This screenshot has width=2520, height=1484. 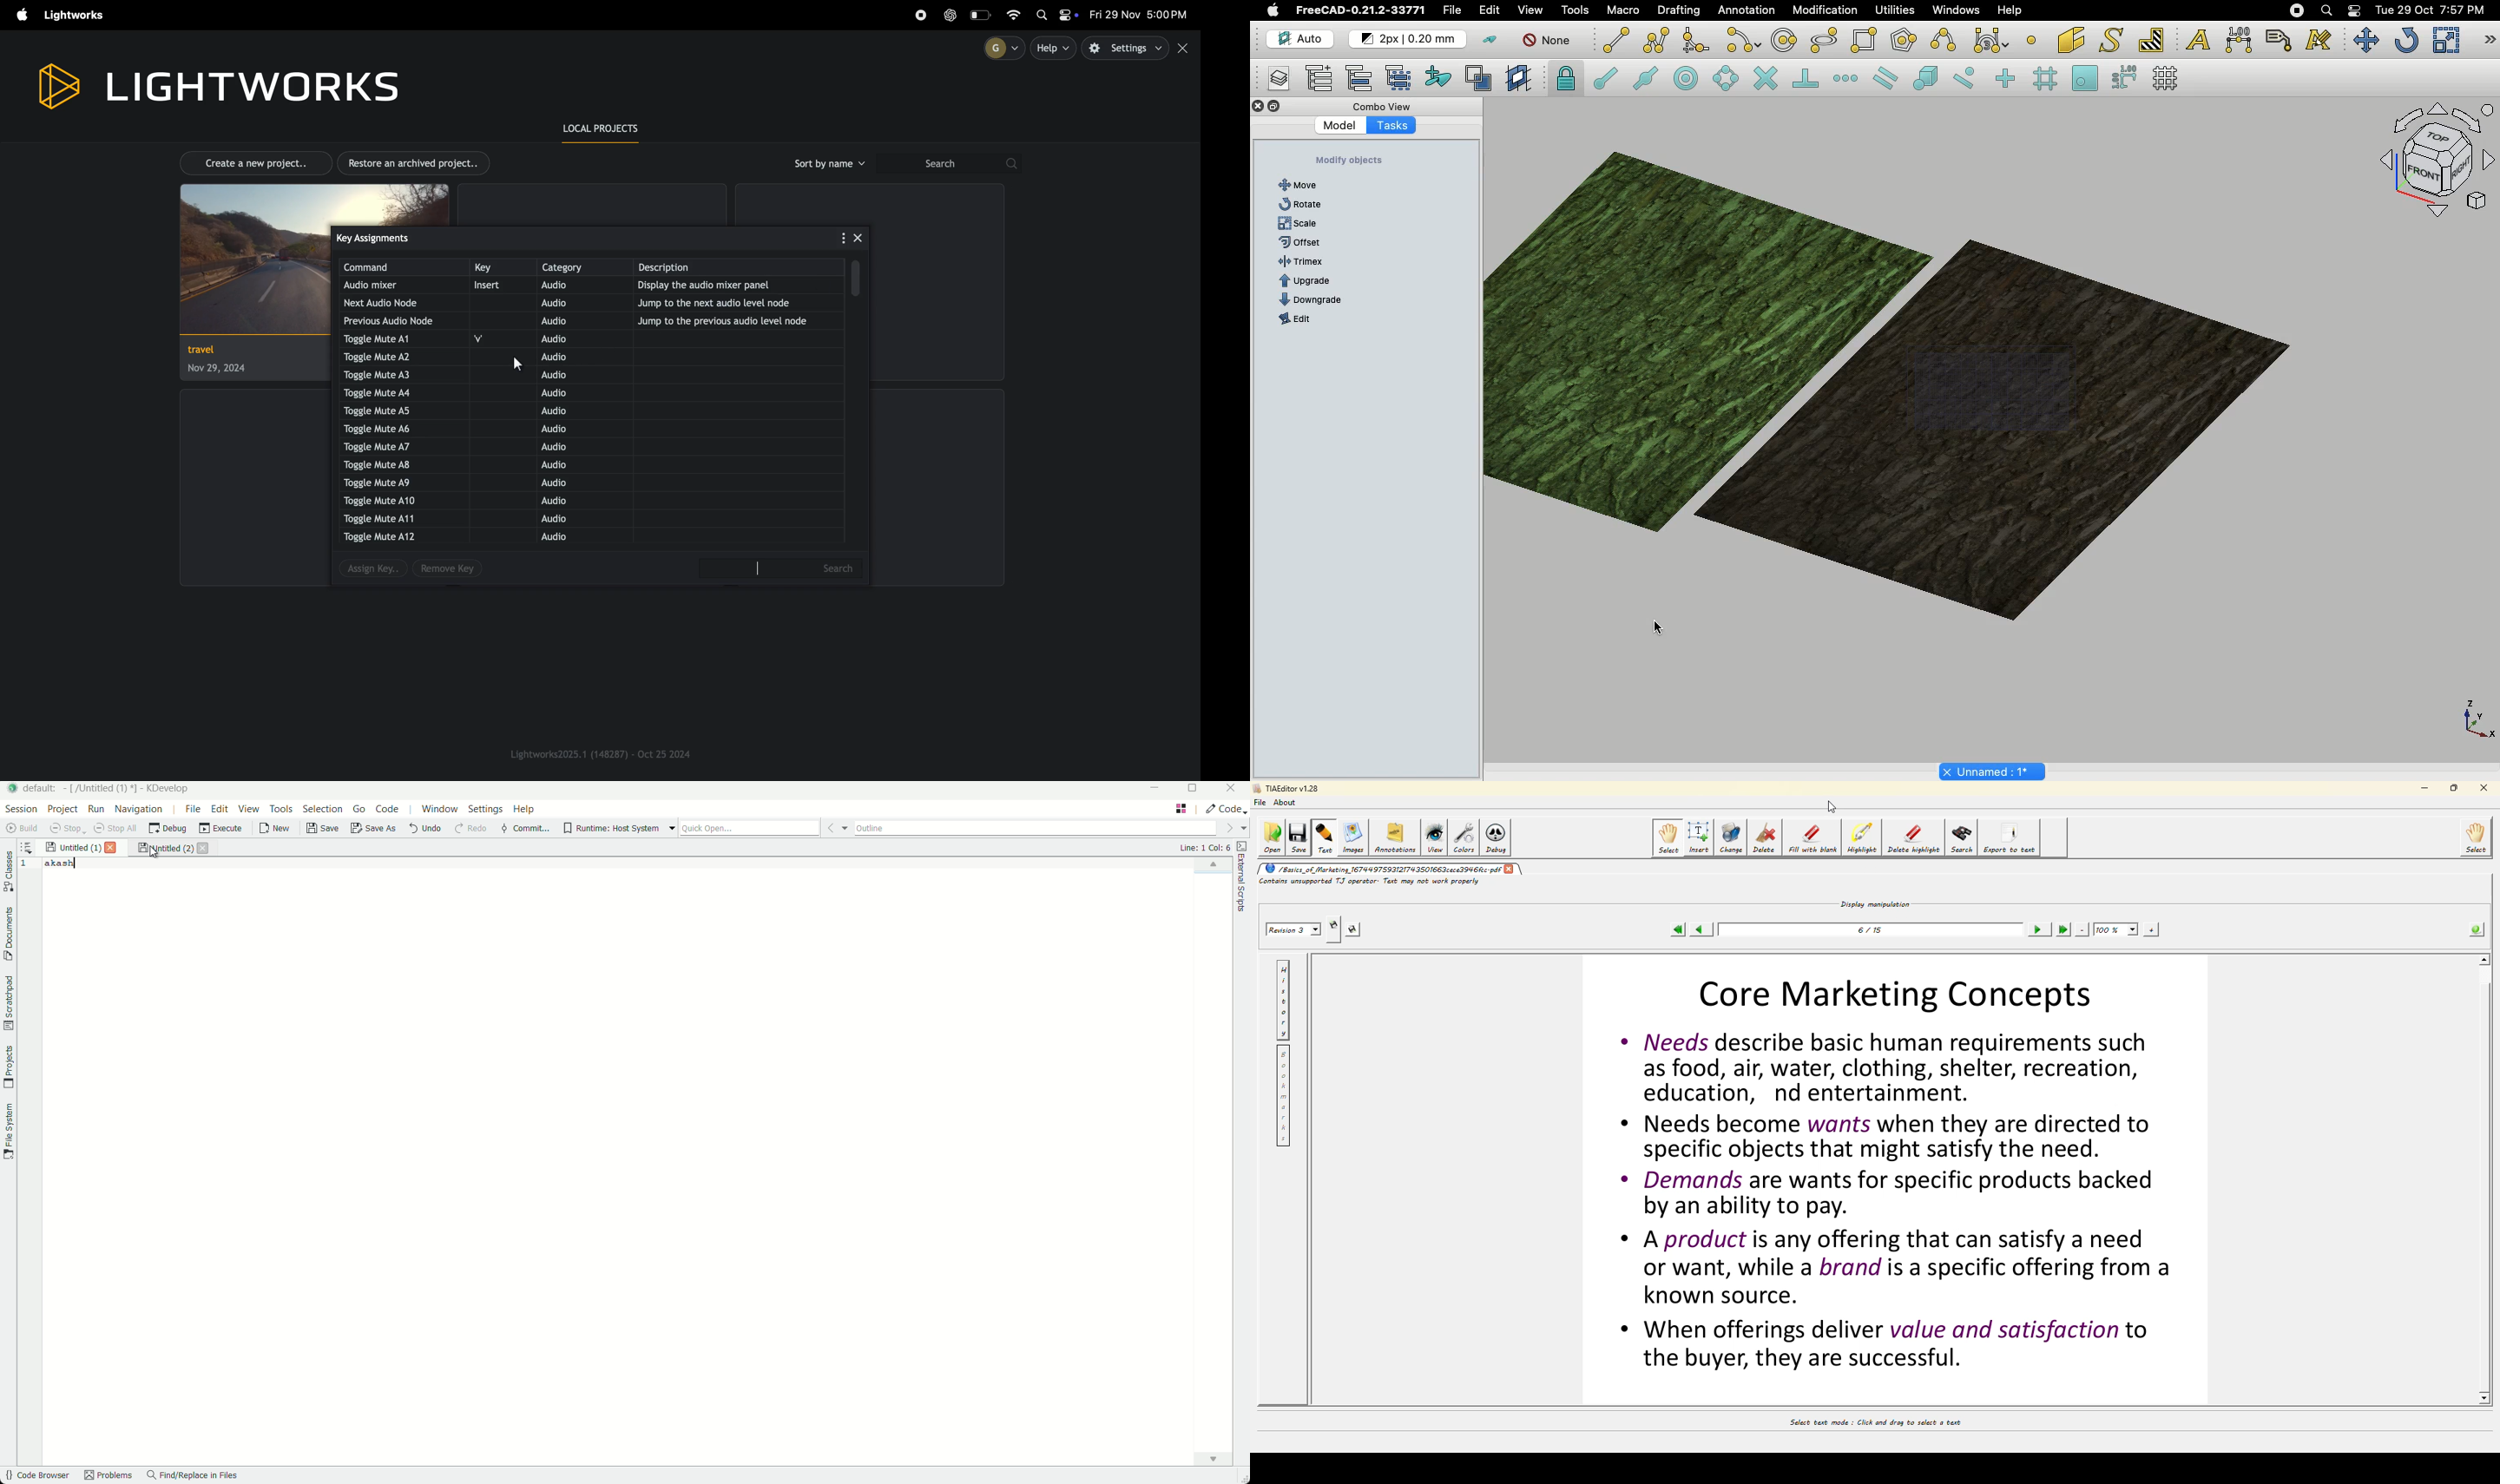 I want to click on Line, so click(x=1616, y=40).